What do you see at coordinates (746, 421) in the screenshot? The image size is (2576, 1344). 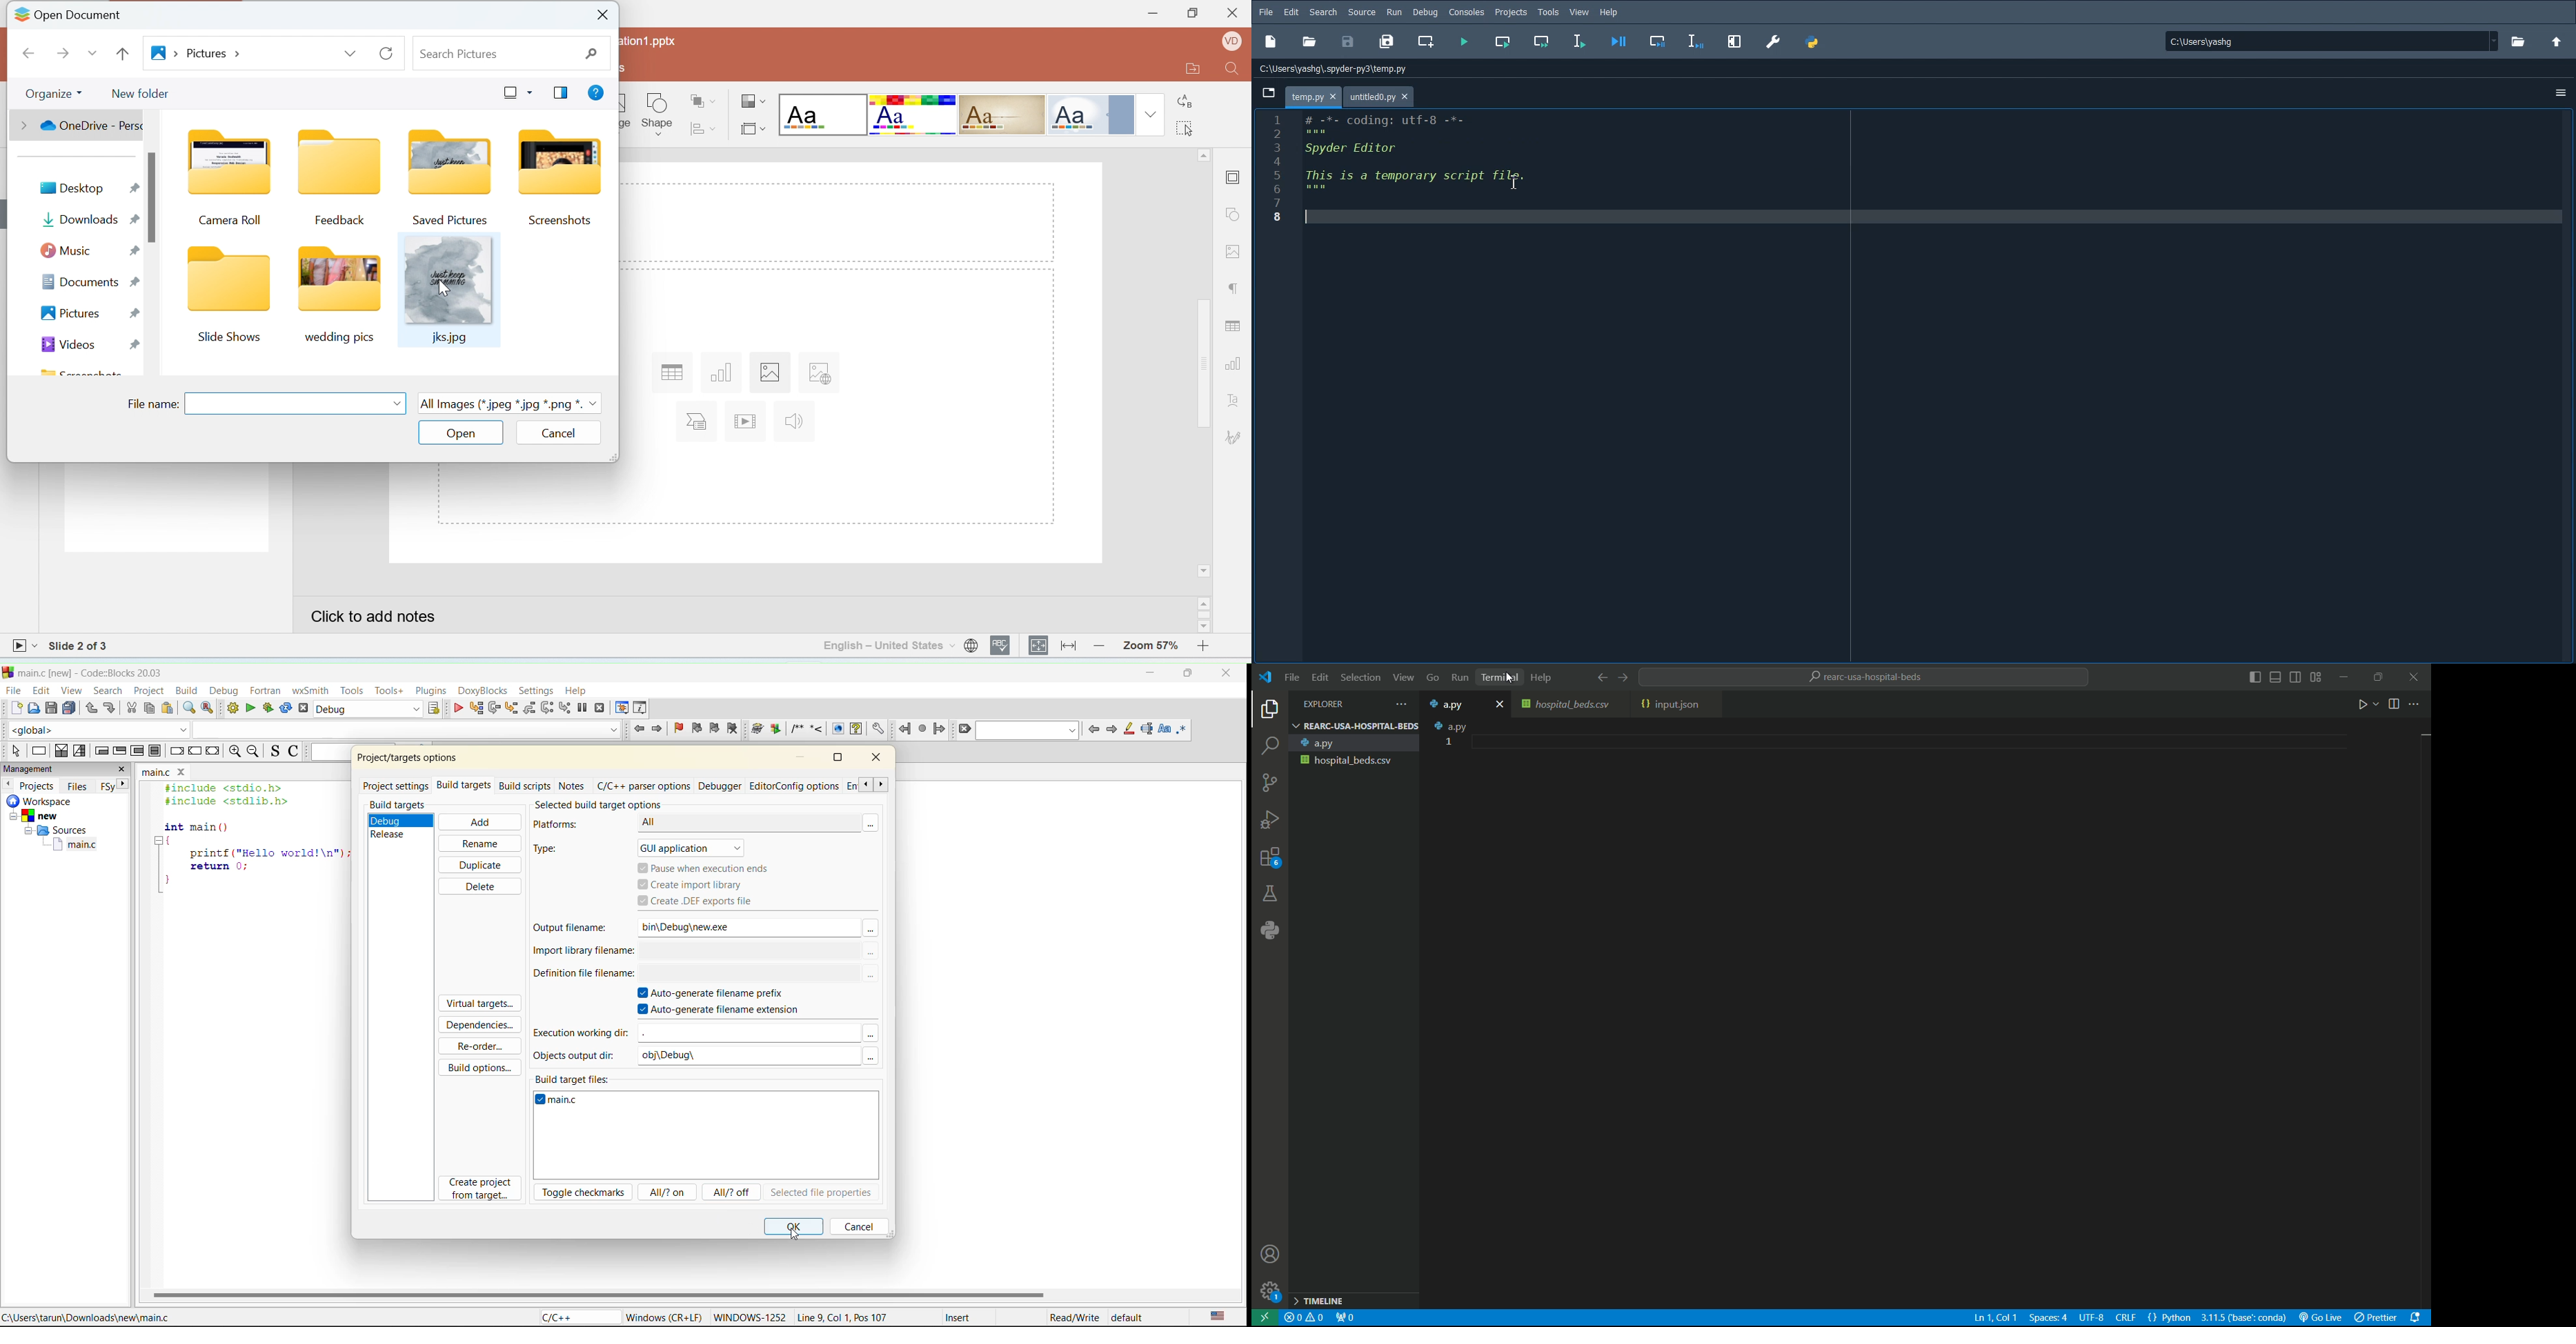 I see `insert video` at bounding box center [746, 421].